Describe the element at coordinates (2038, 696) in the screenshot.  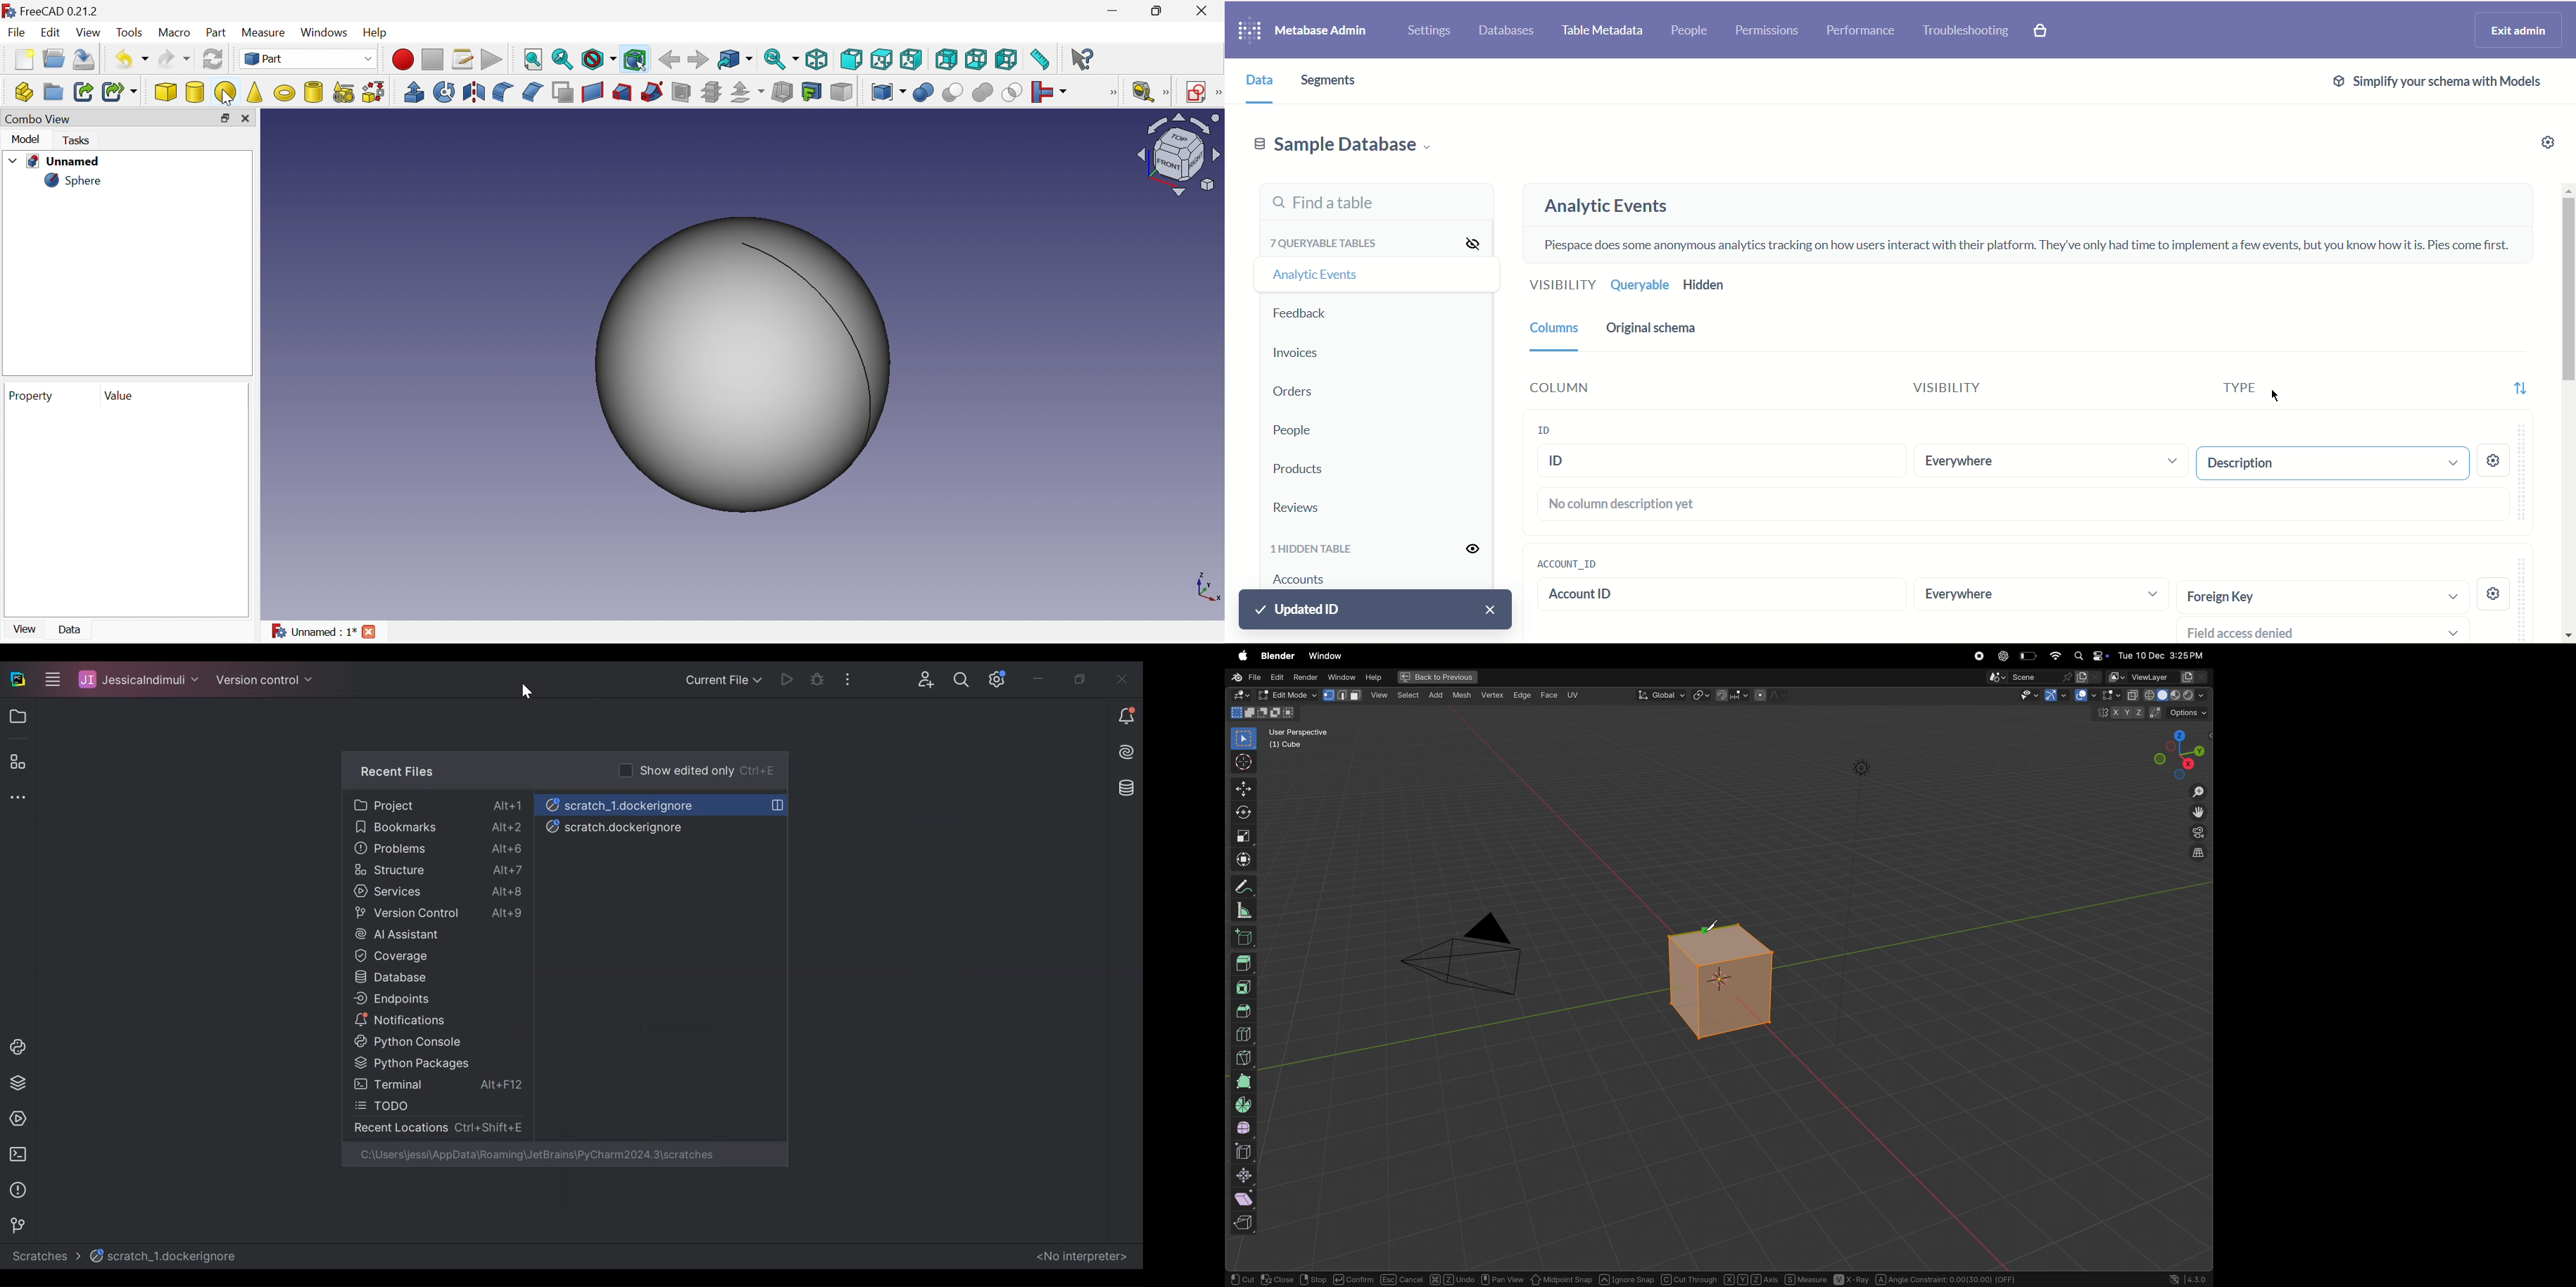
I see `Visibility` at that location.